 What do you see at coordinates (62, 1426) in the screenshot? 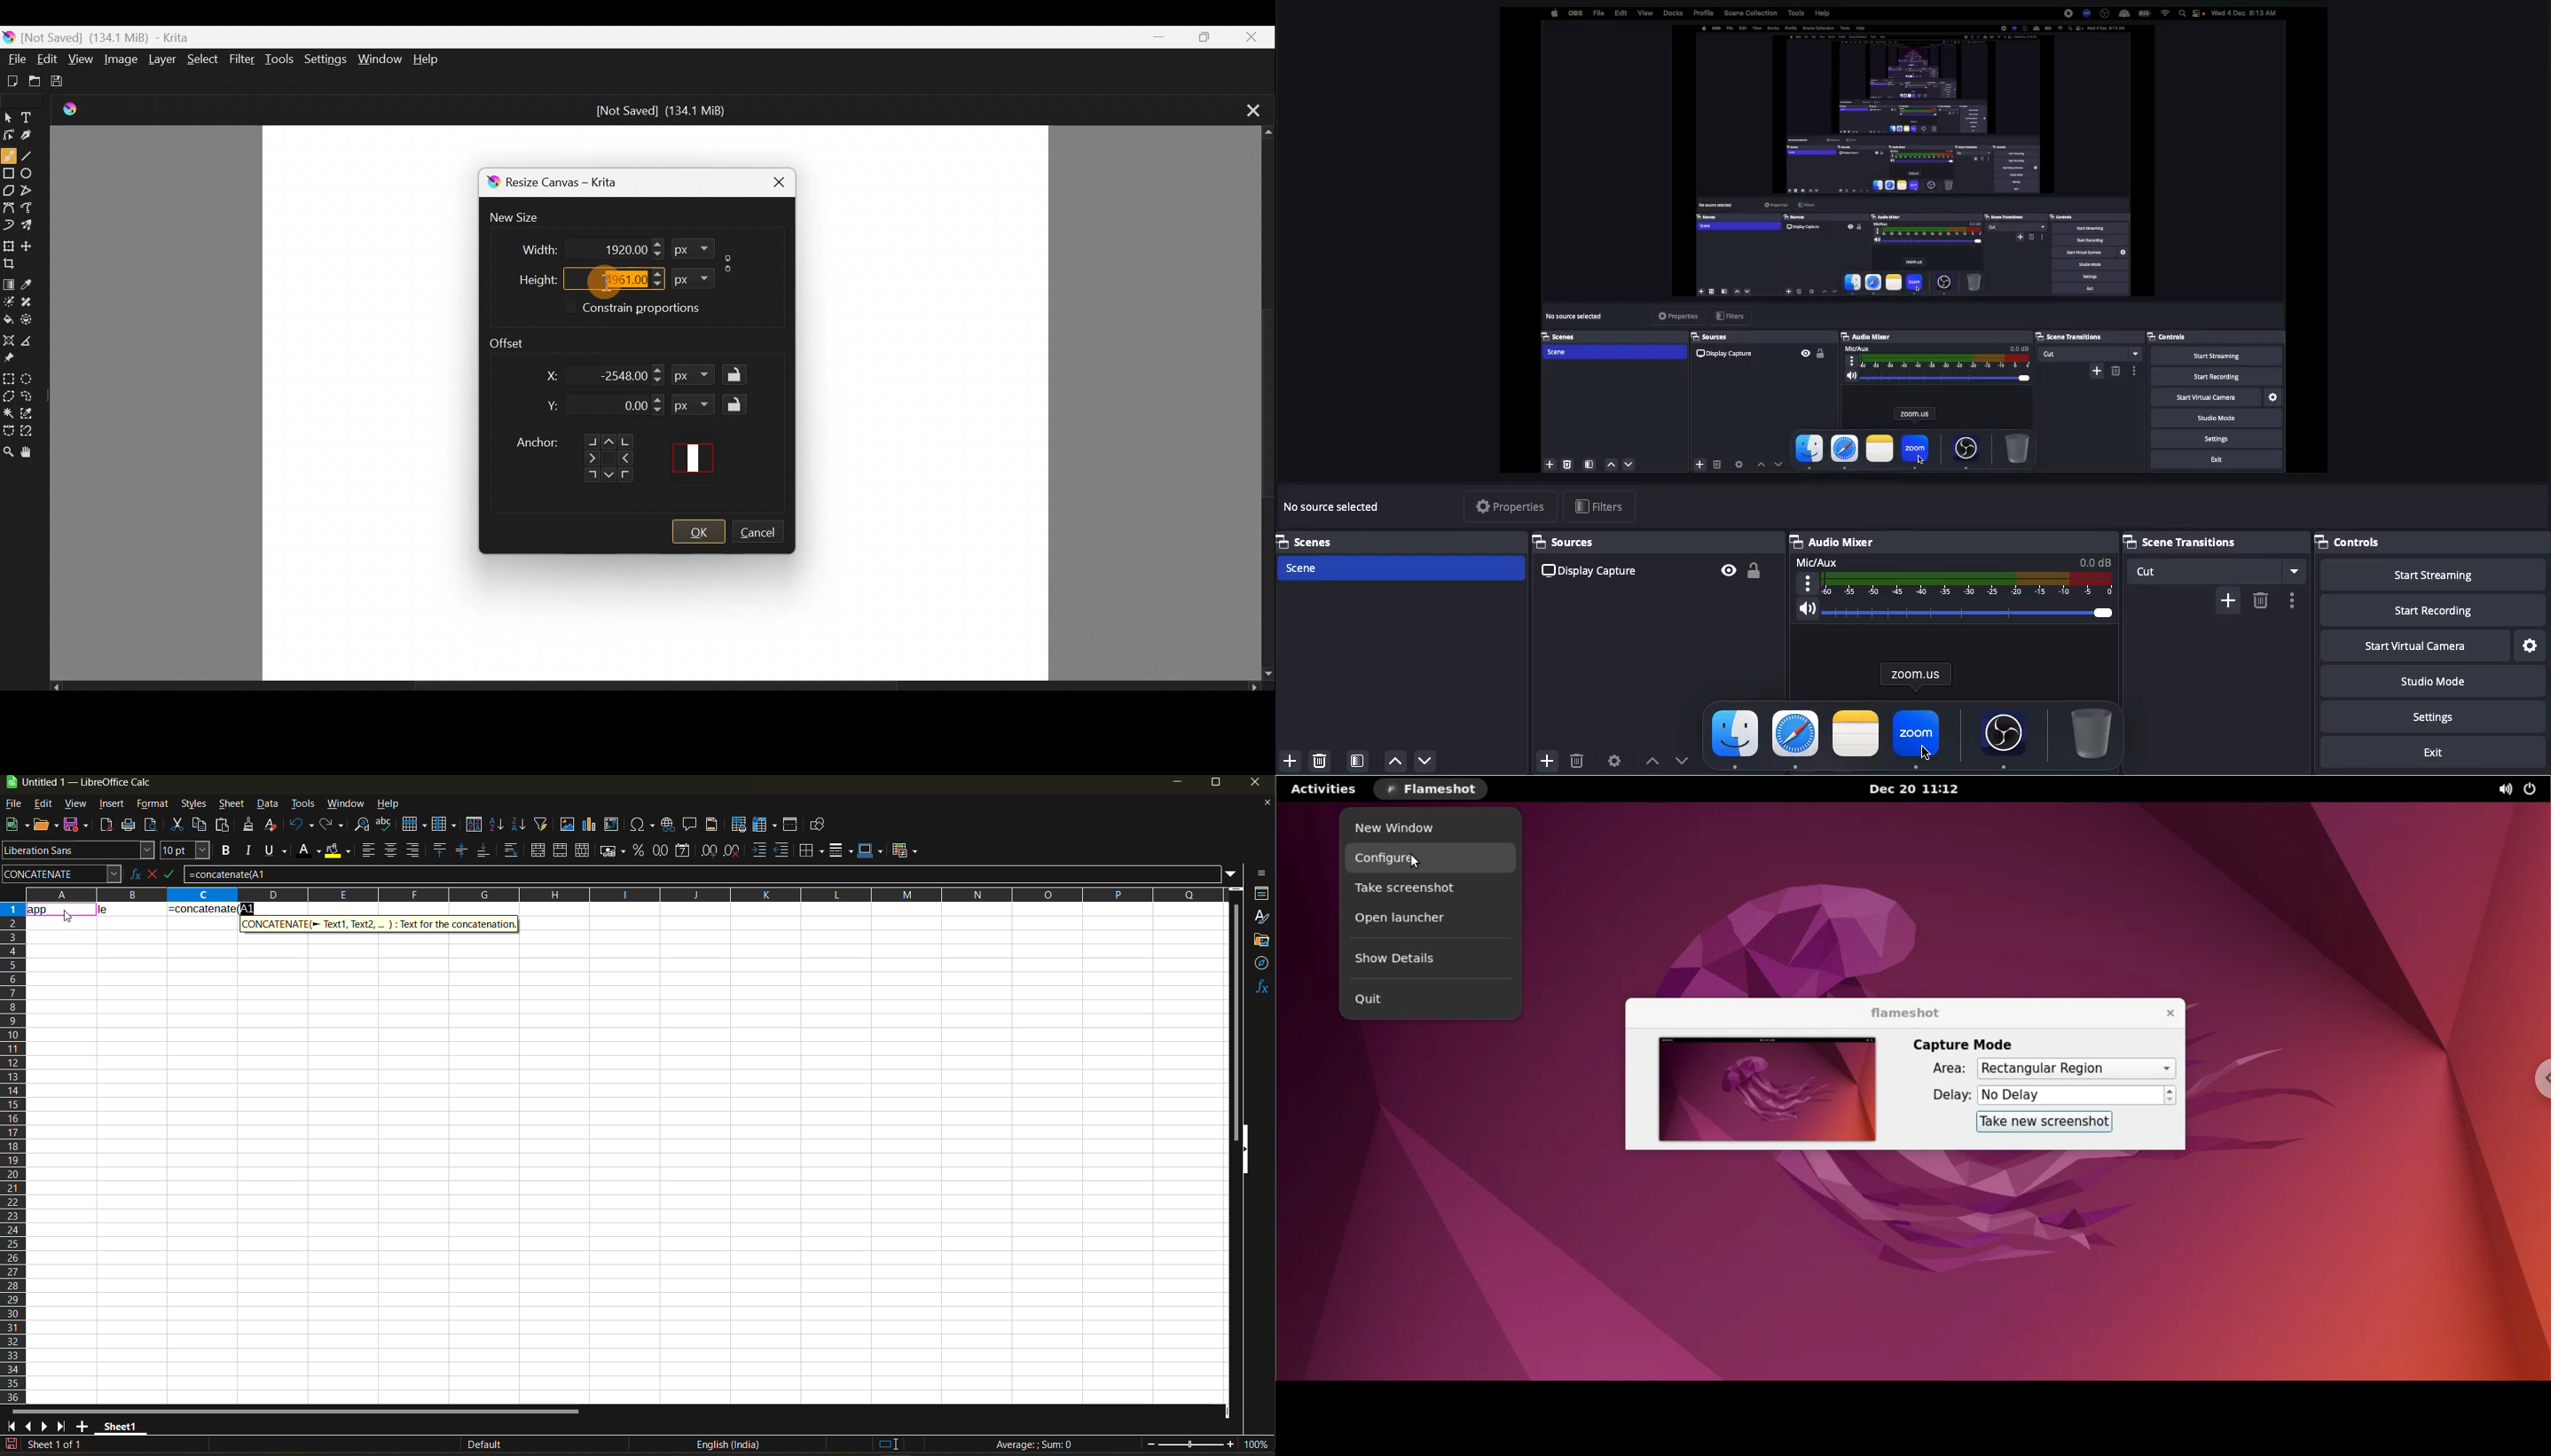
I see `scroll to last sheet` at bounding box center [62, 1426].